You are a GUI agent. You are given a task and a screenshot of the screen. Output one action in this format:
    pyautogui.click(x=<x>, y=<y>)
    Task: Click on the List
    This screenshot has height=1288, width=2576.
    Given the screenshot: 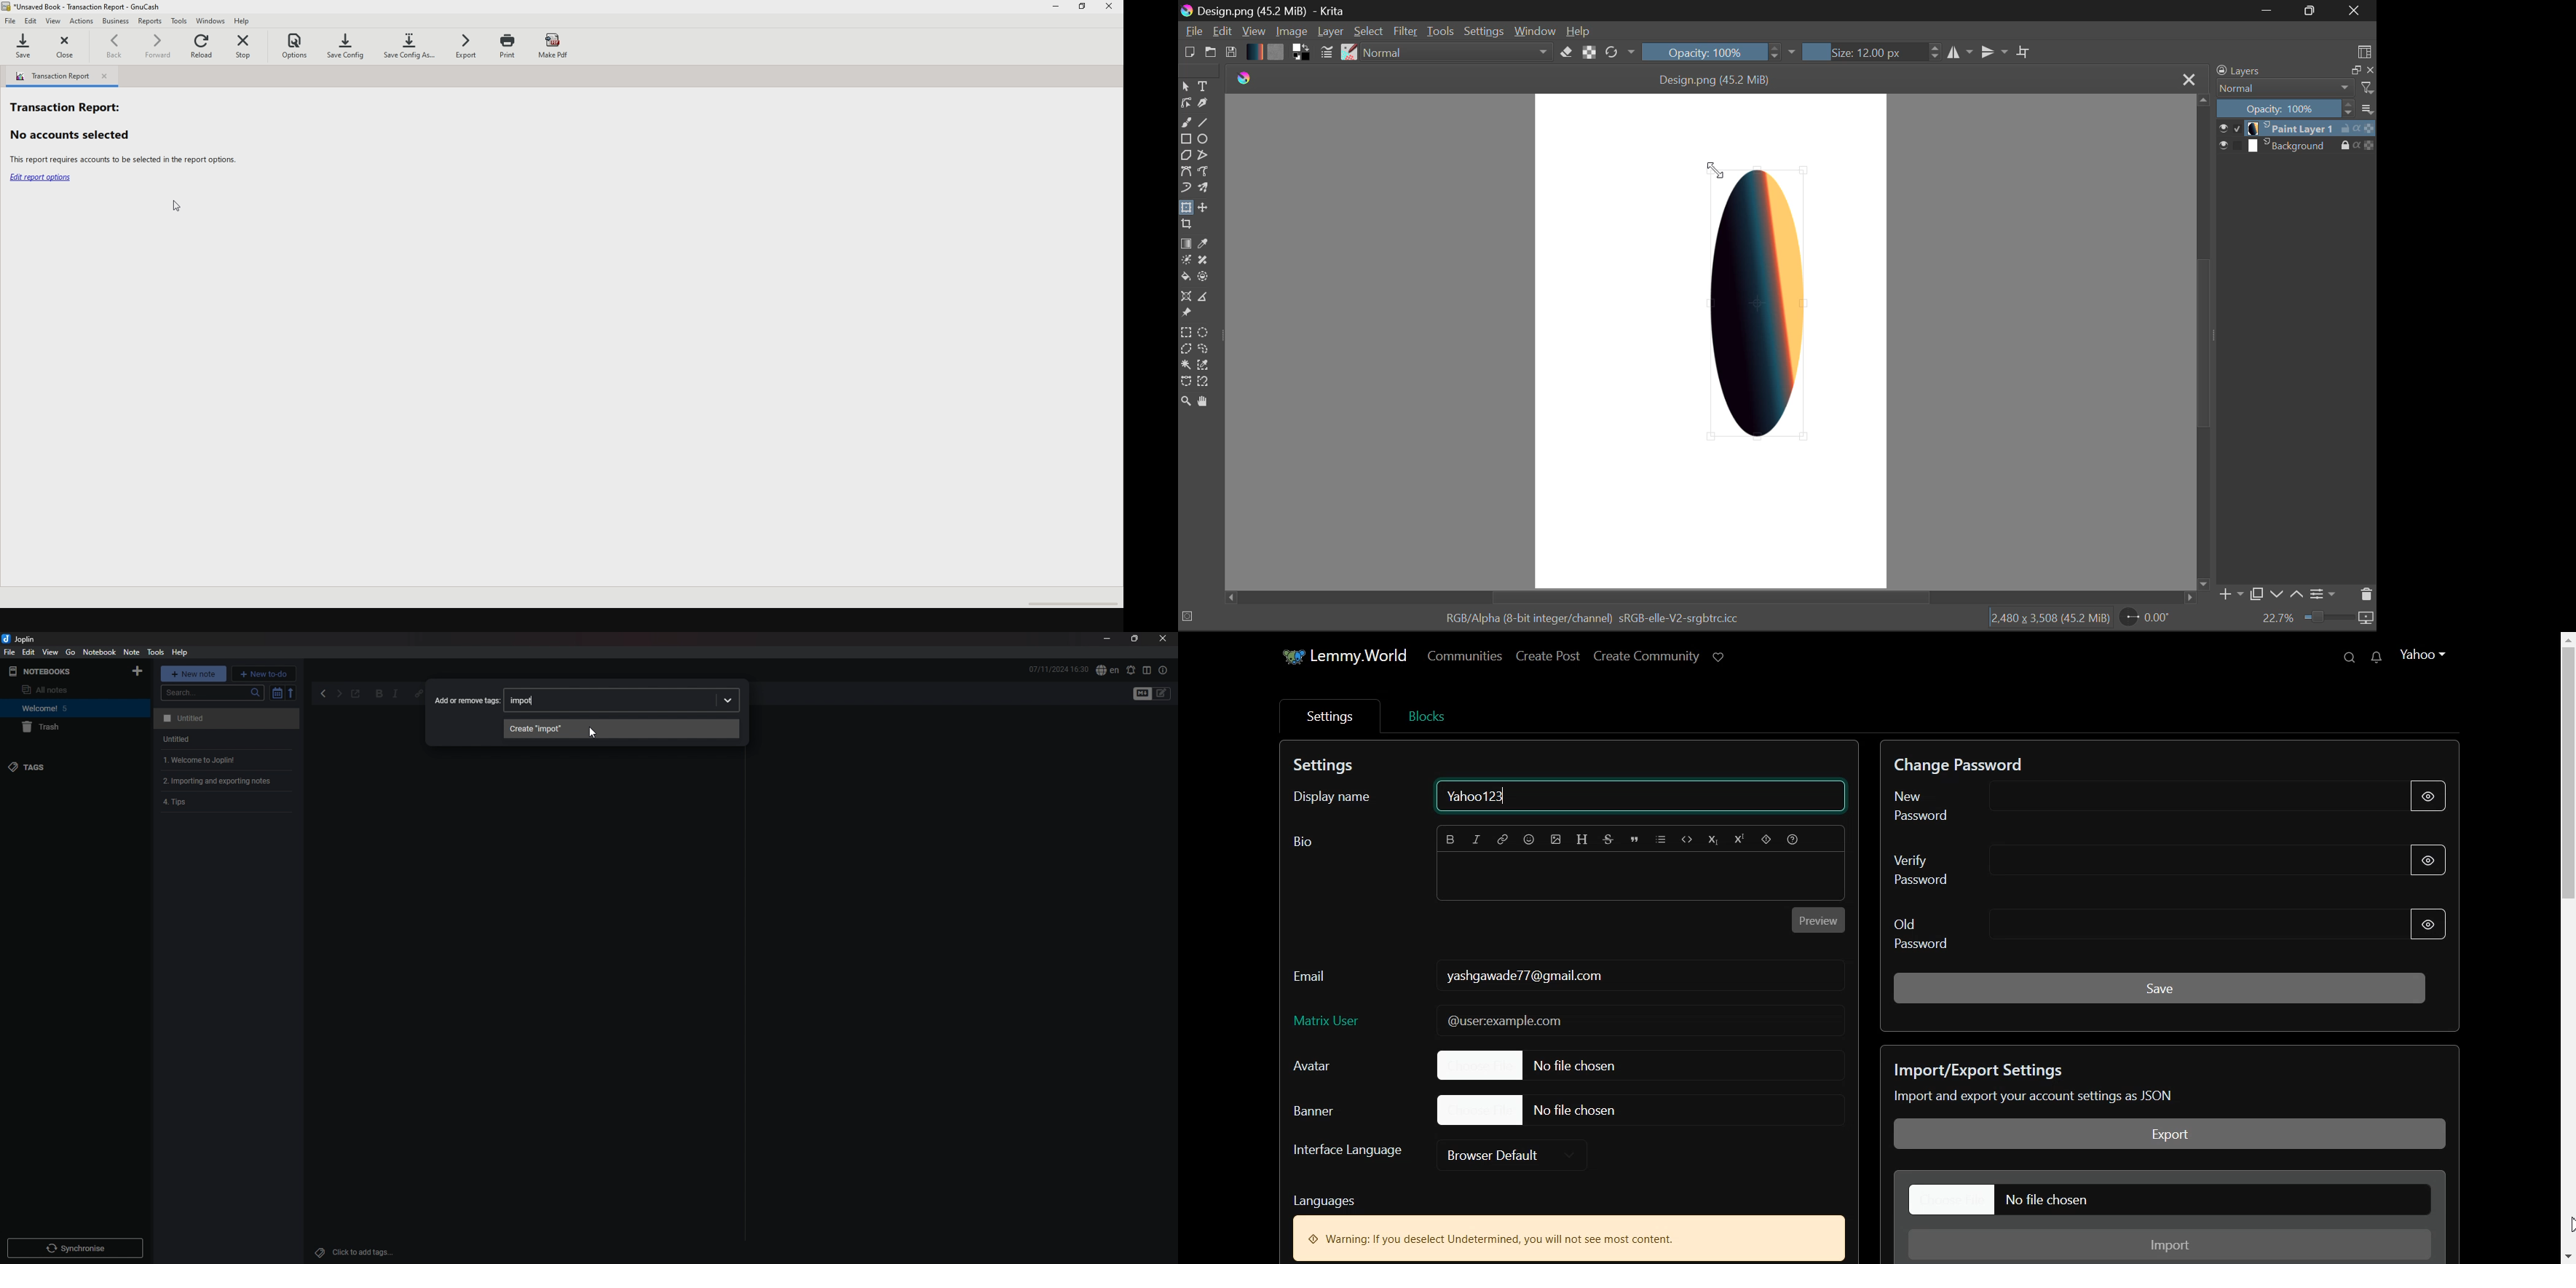 What is the action you would take?
    pyautogui.click(x=1662, y=840)
    